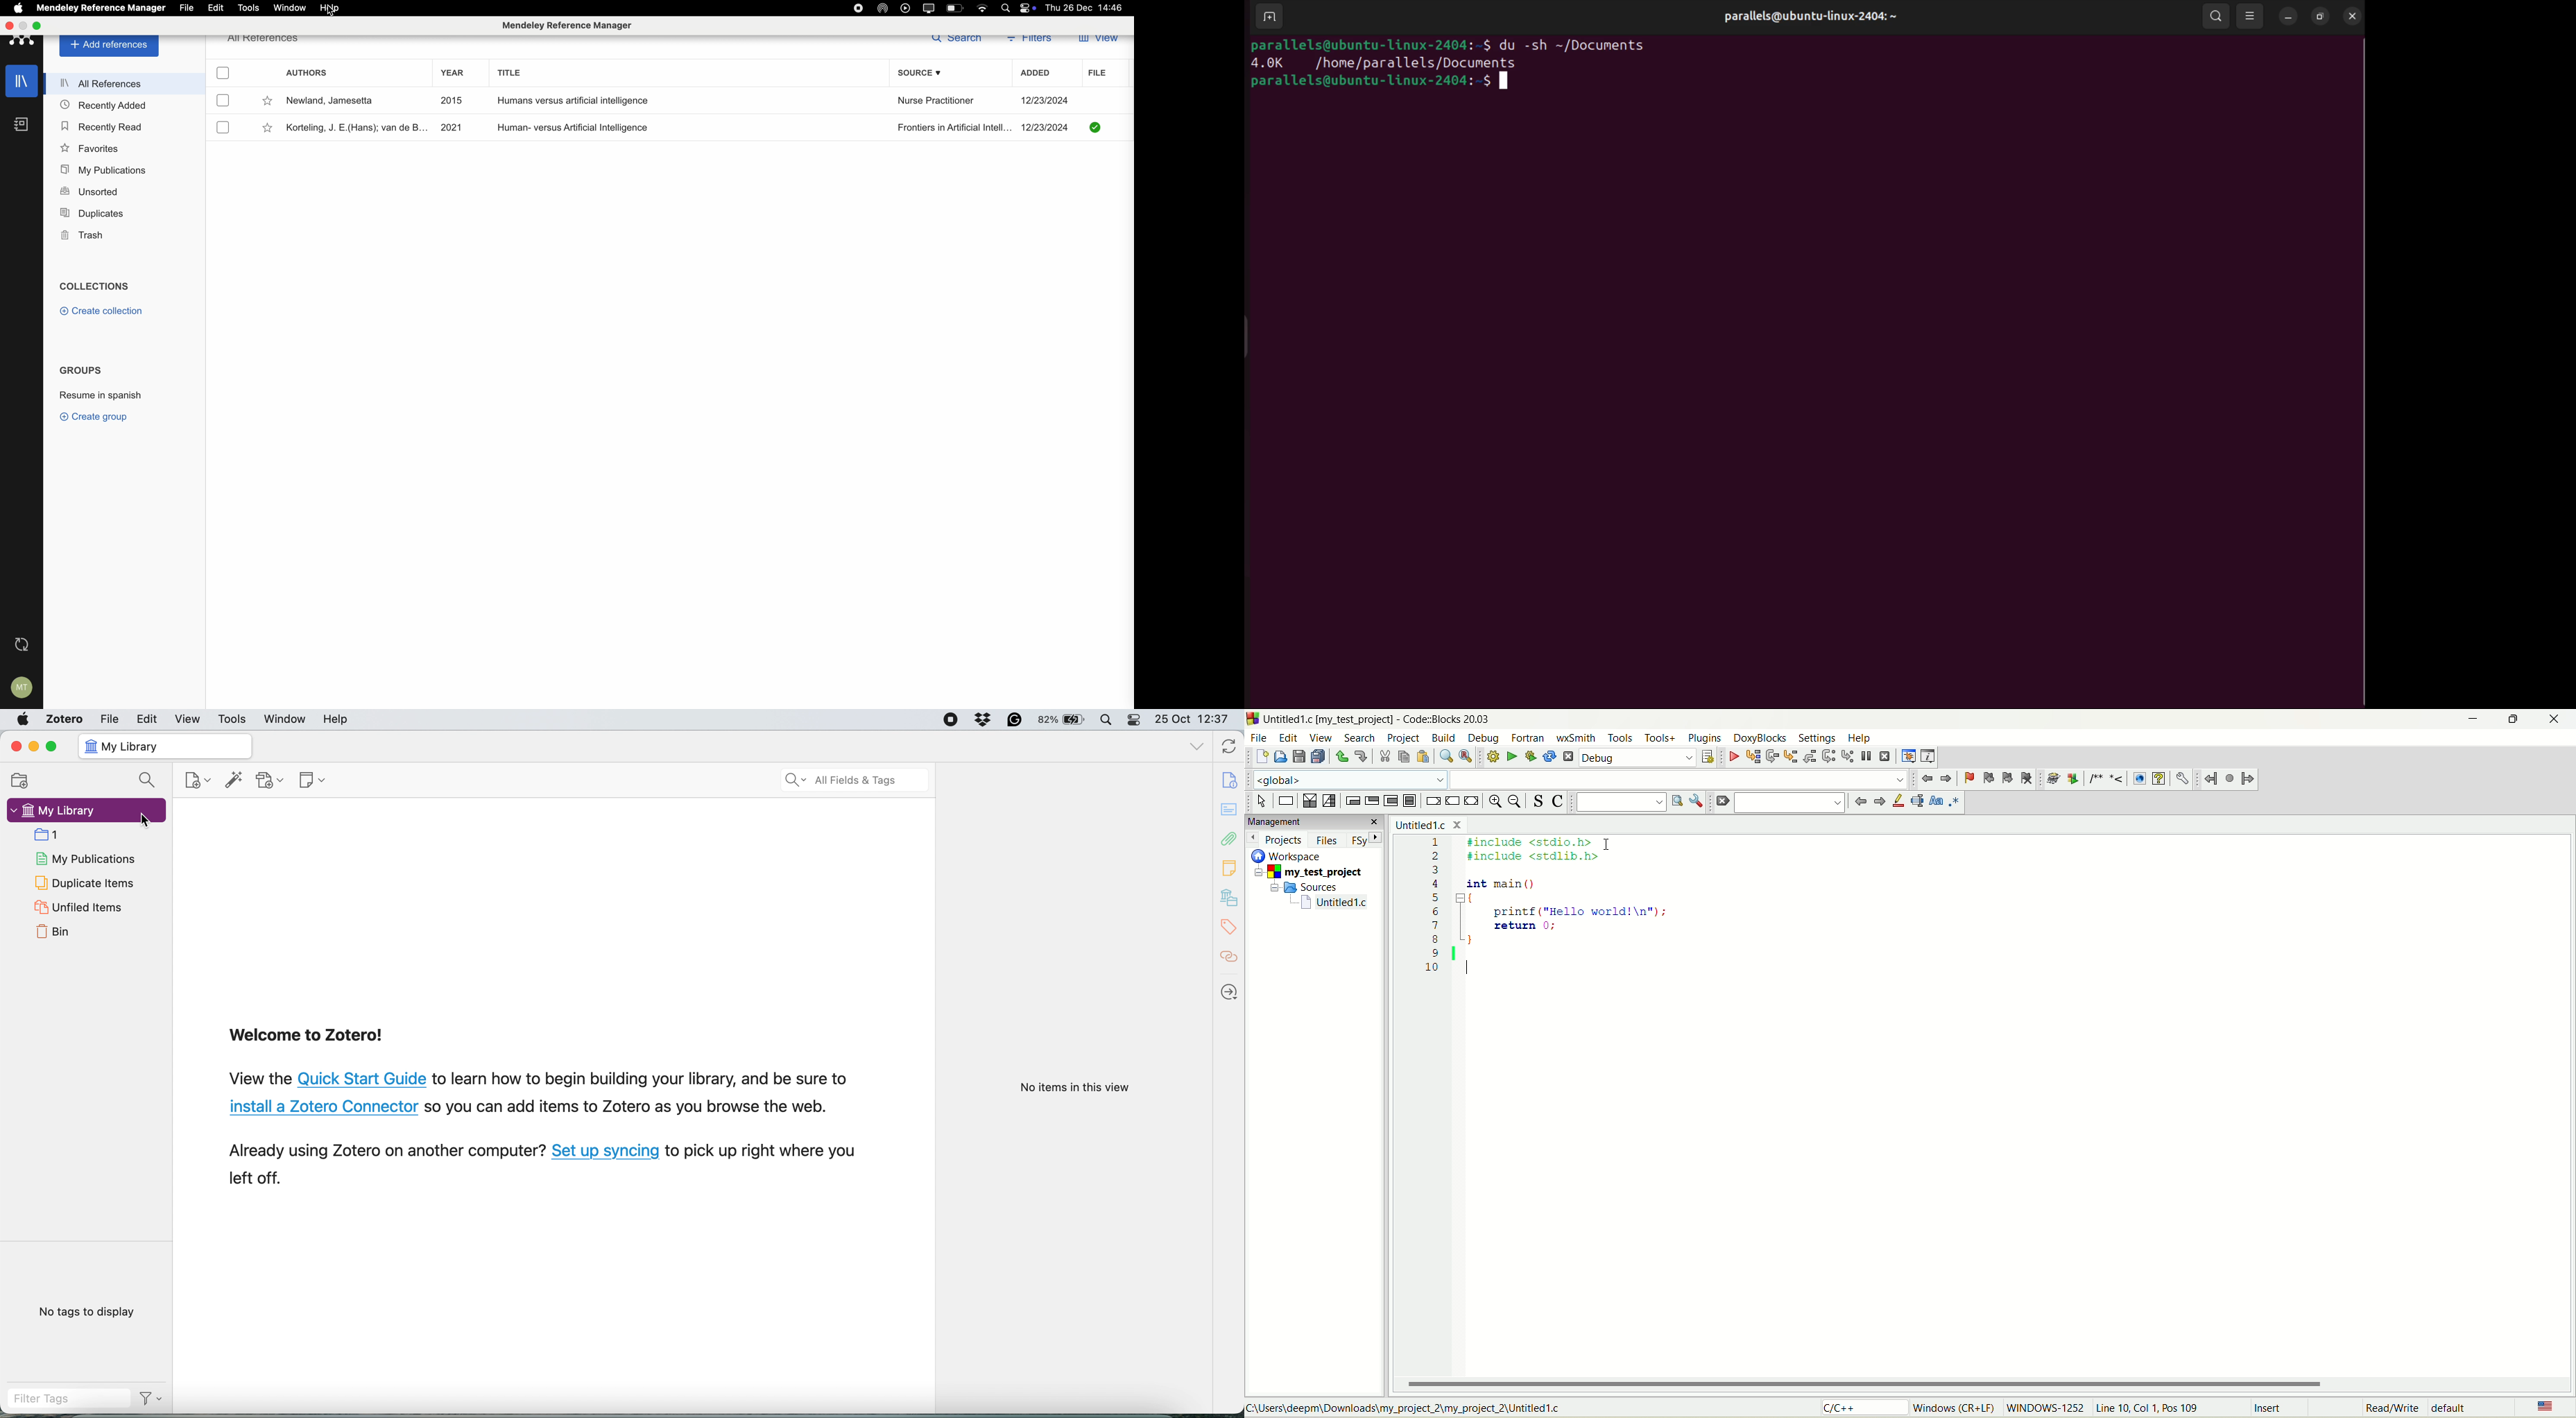  Describe the element at coordinates (2459, 1409) in the screenshot. I see `default` at that location.